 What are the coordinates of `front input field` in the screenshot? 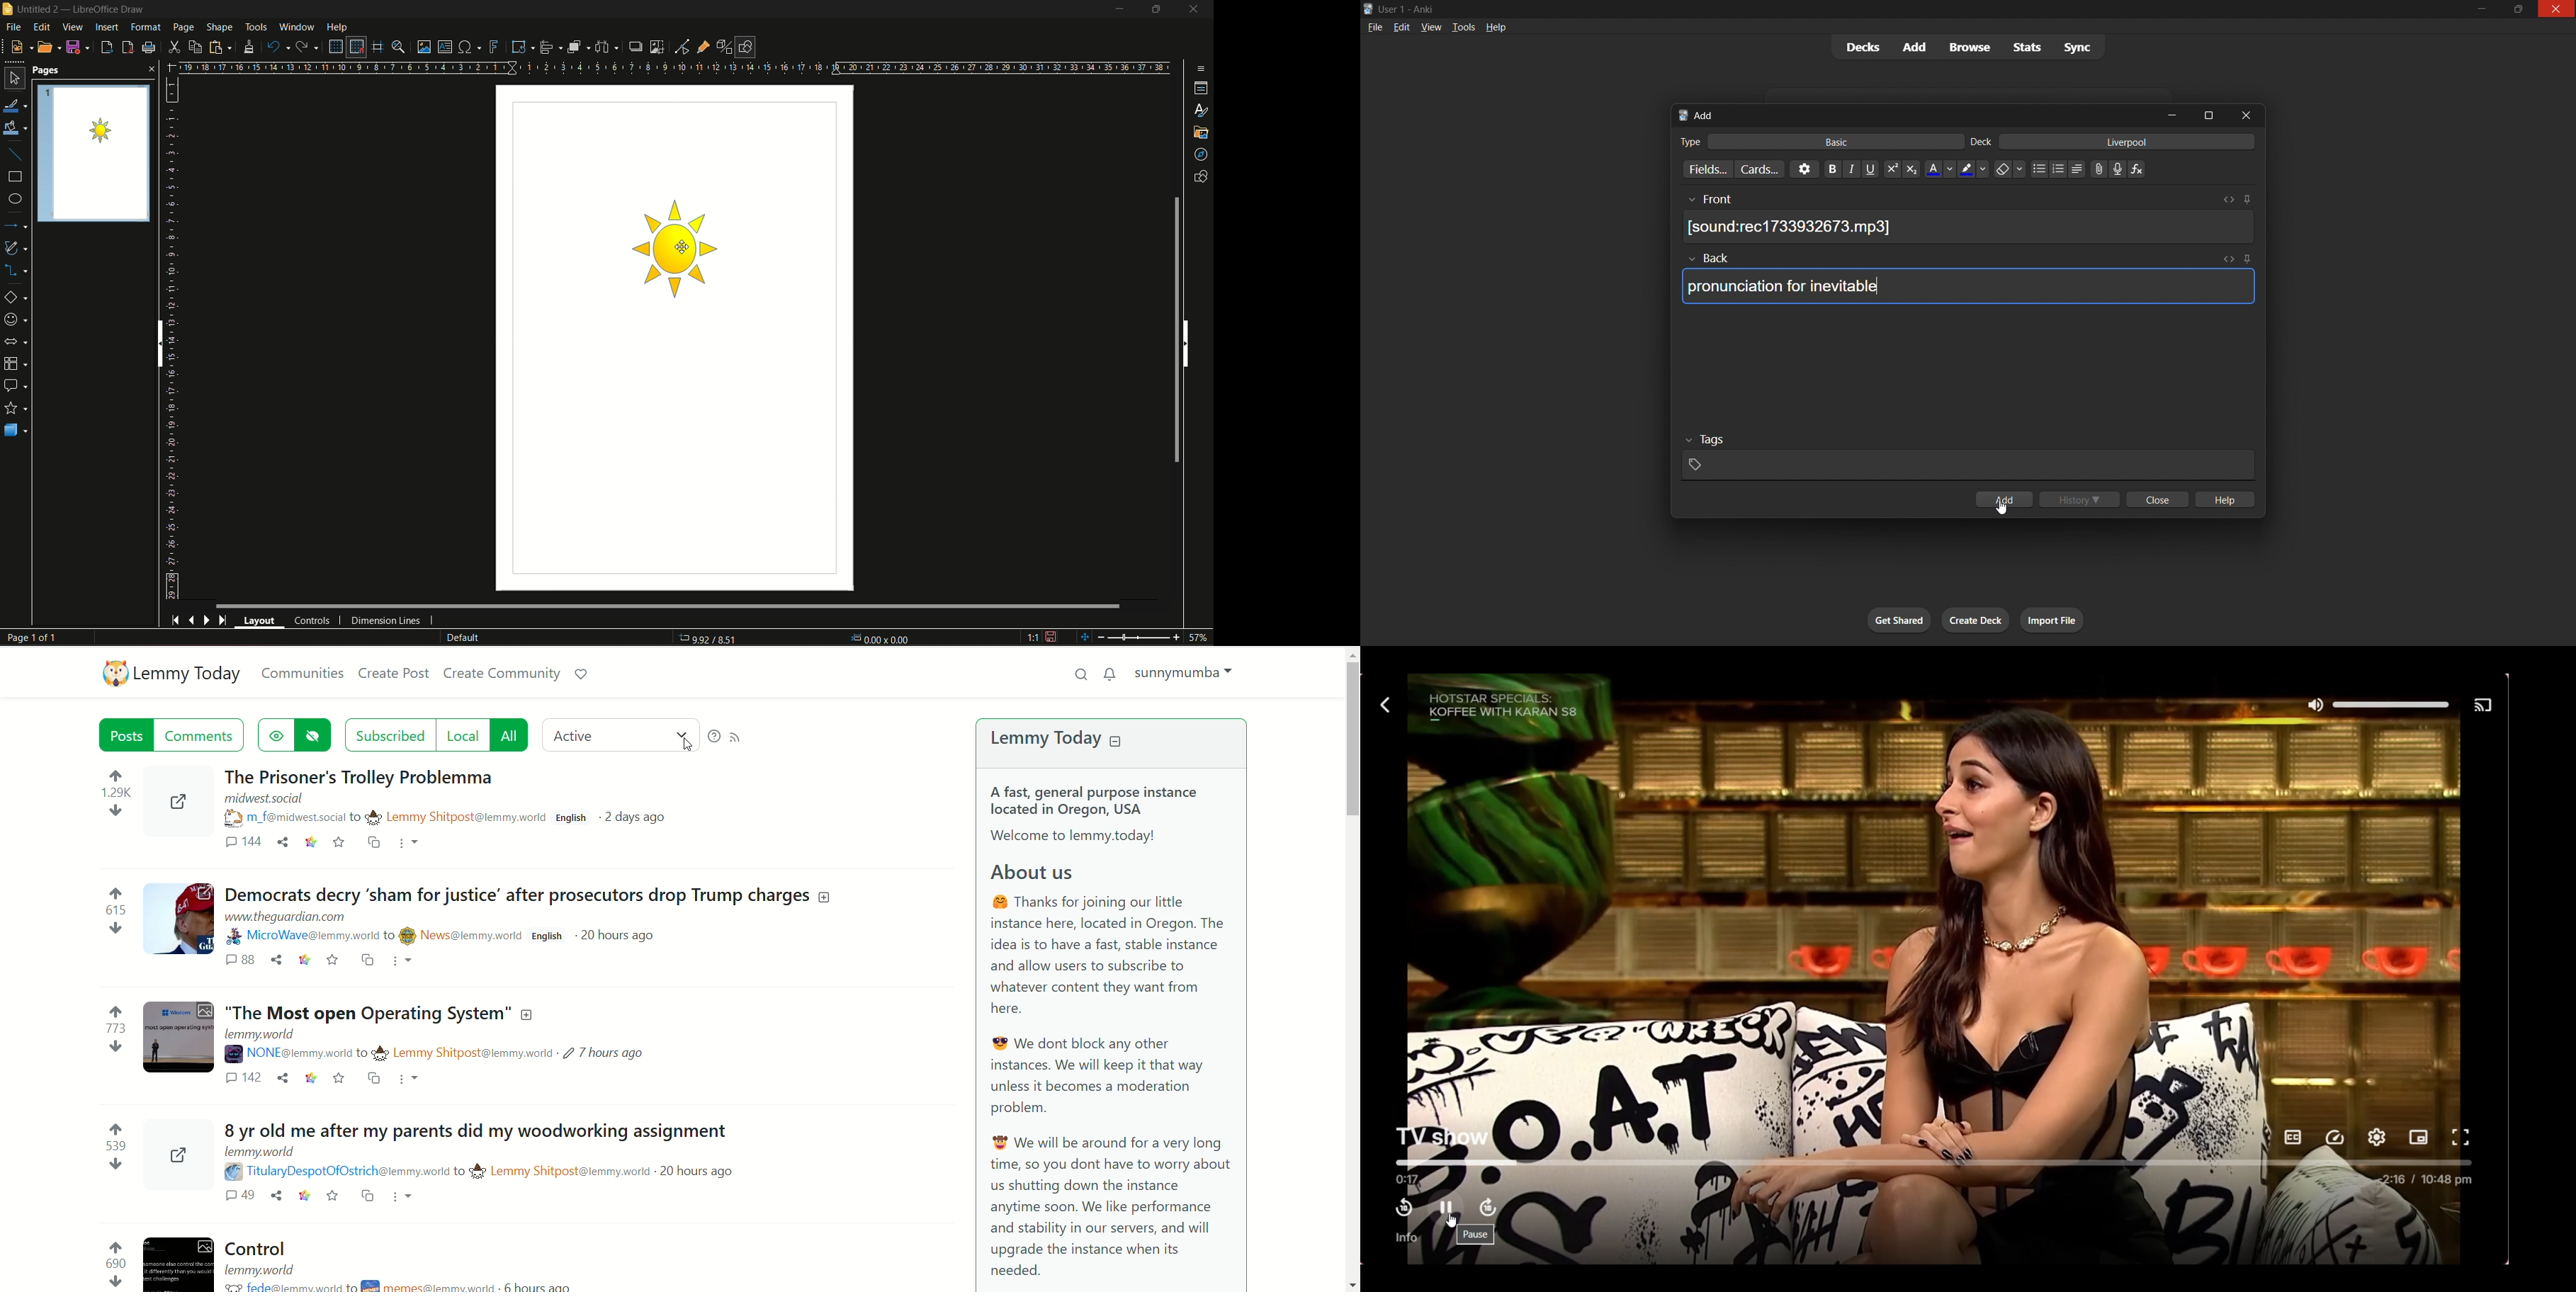 It's located at (1967, 197).